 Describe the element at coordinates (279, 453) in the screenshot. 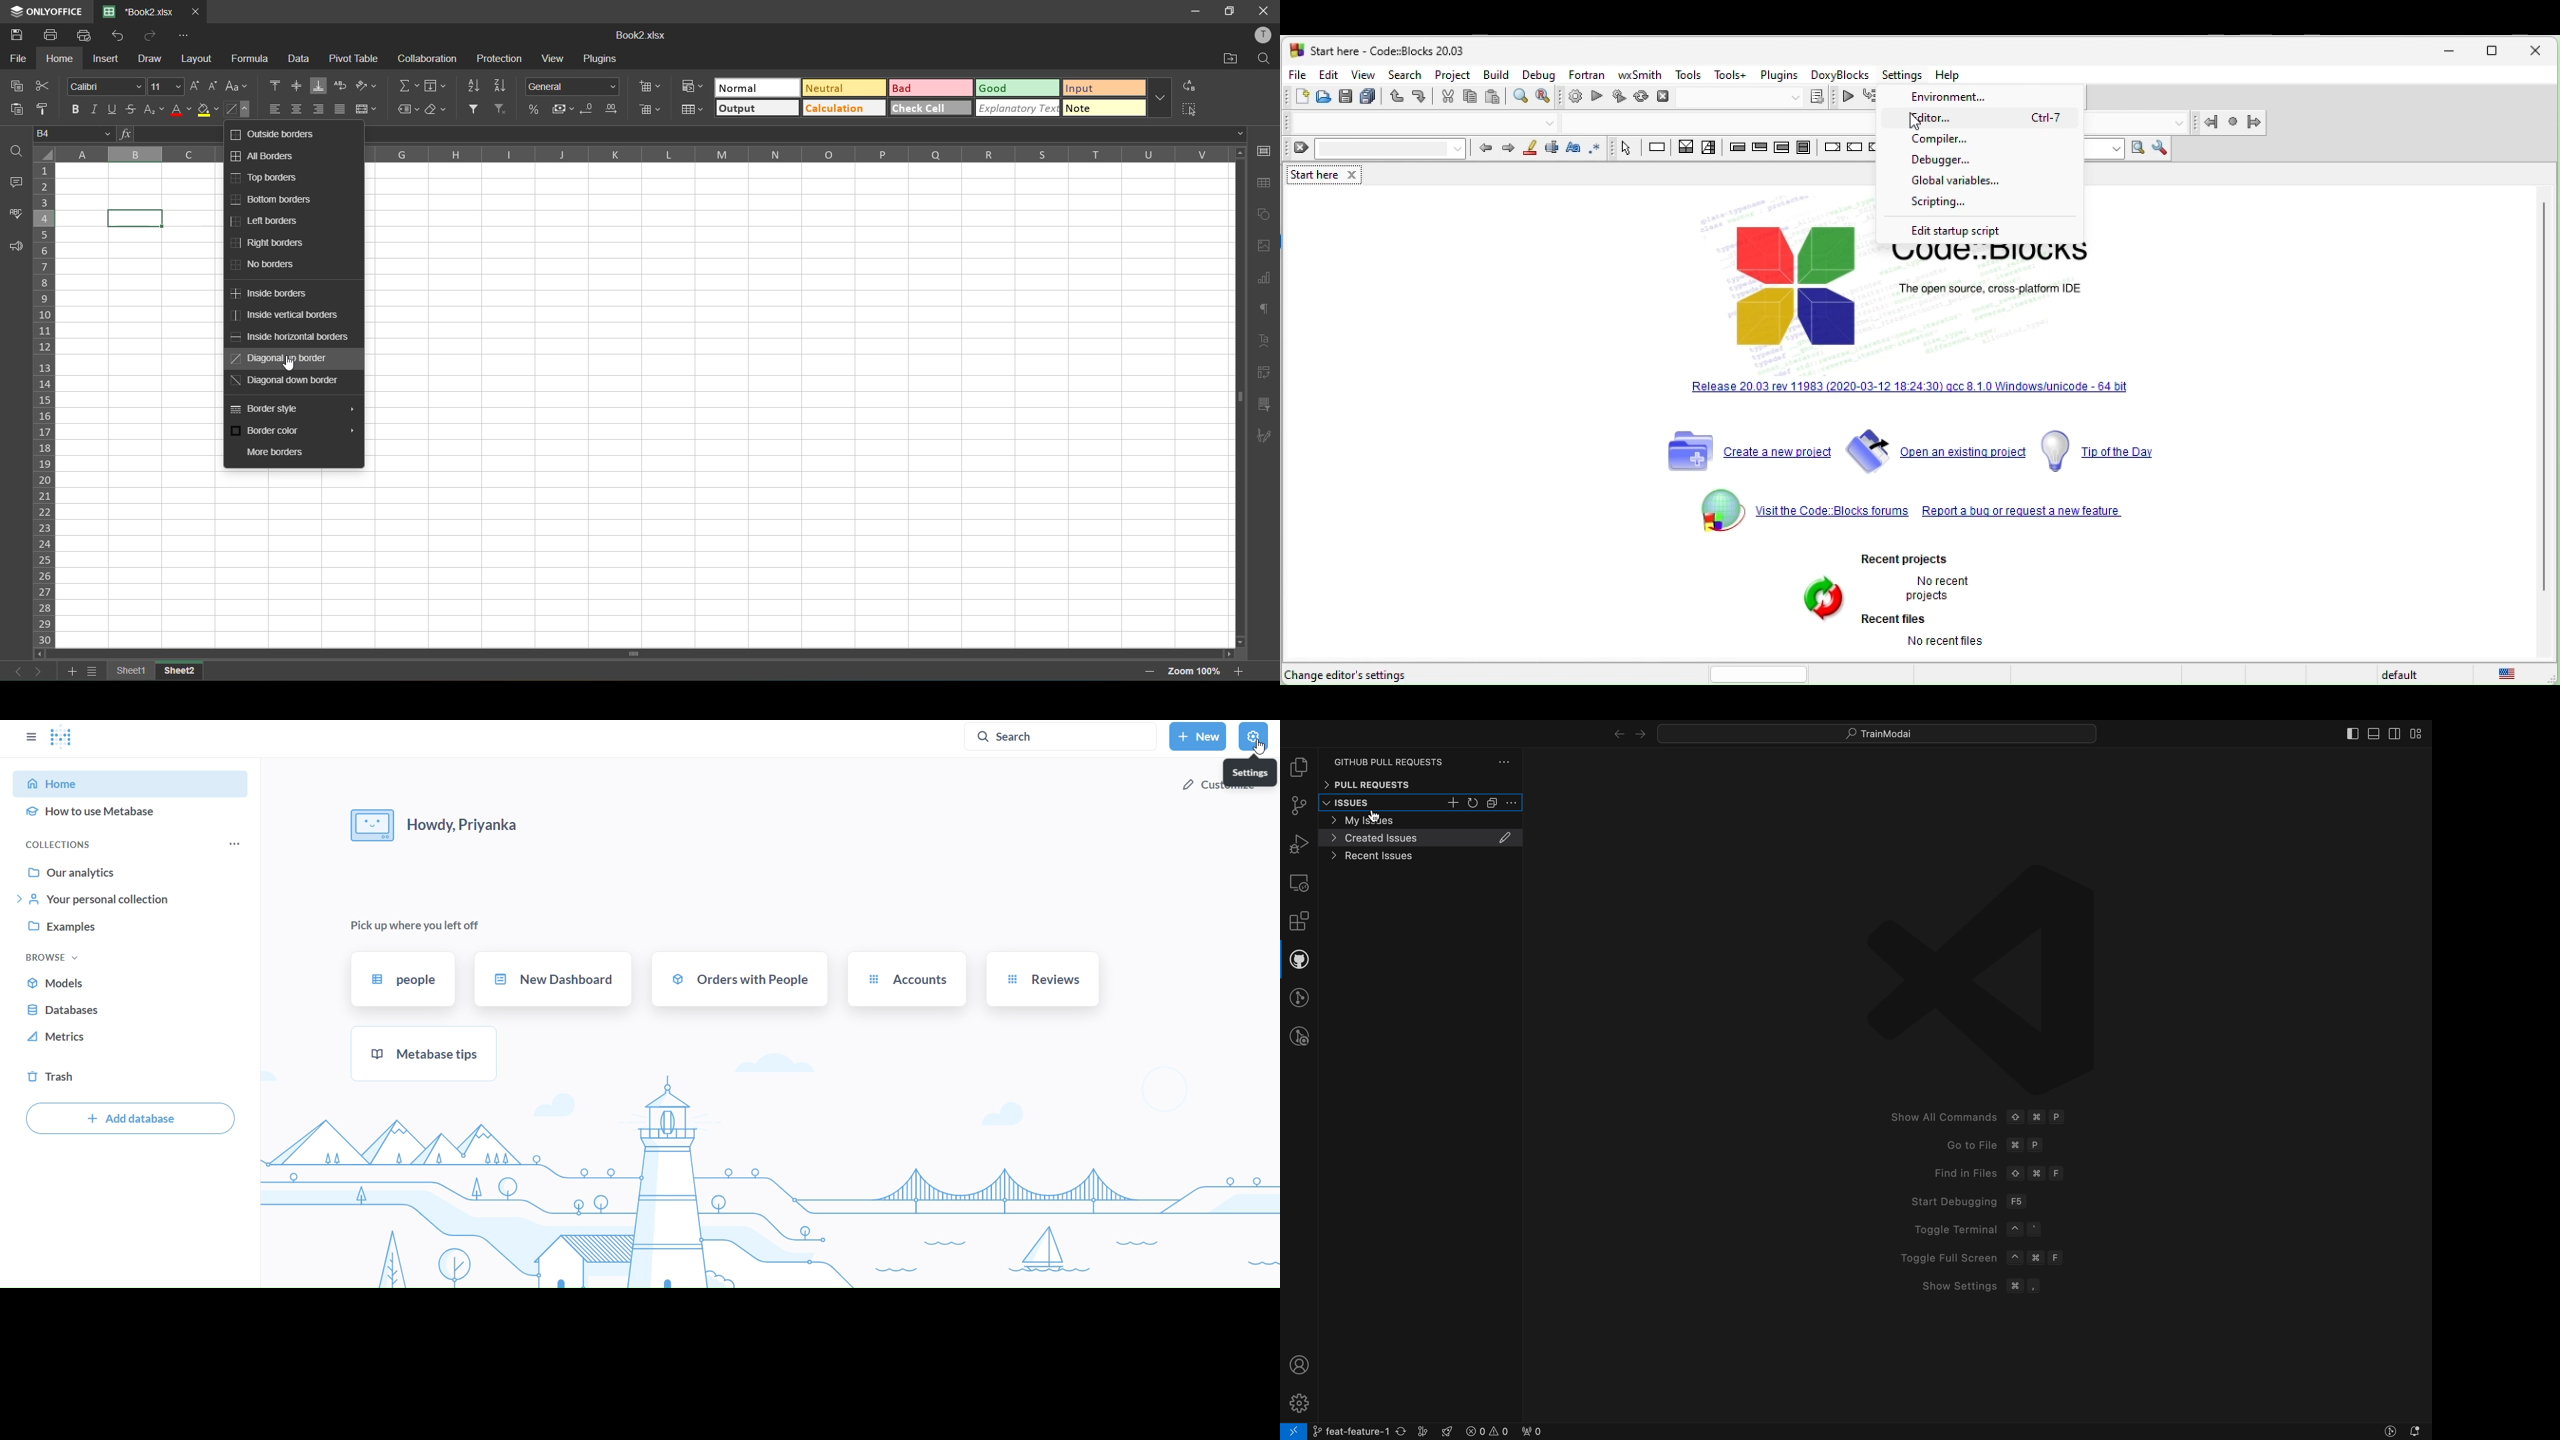

I see `more borders` at that location.